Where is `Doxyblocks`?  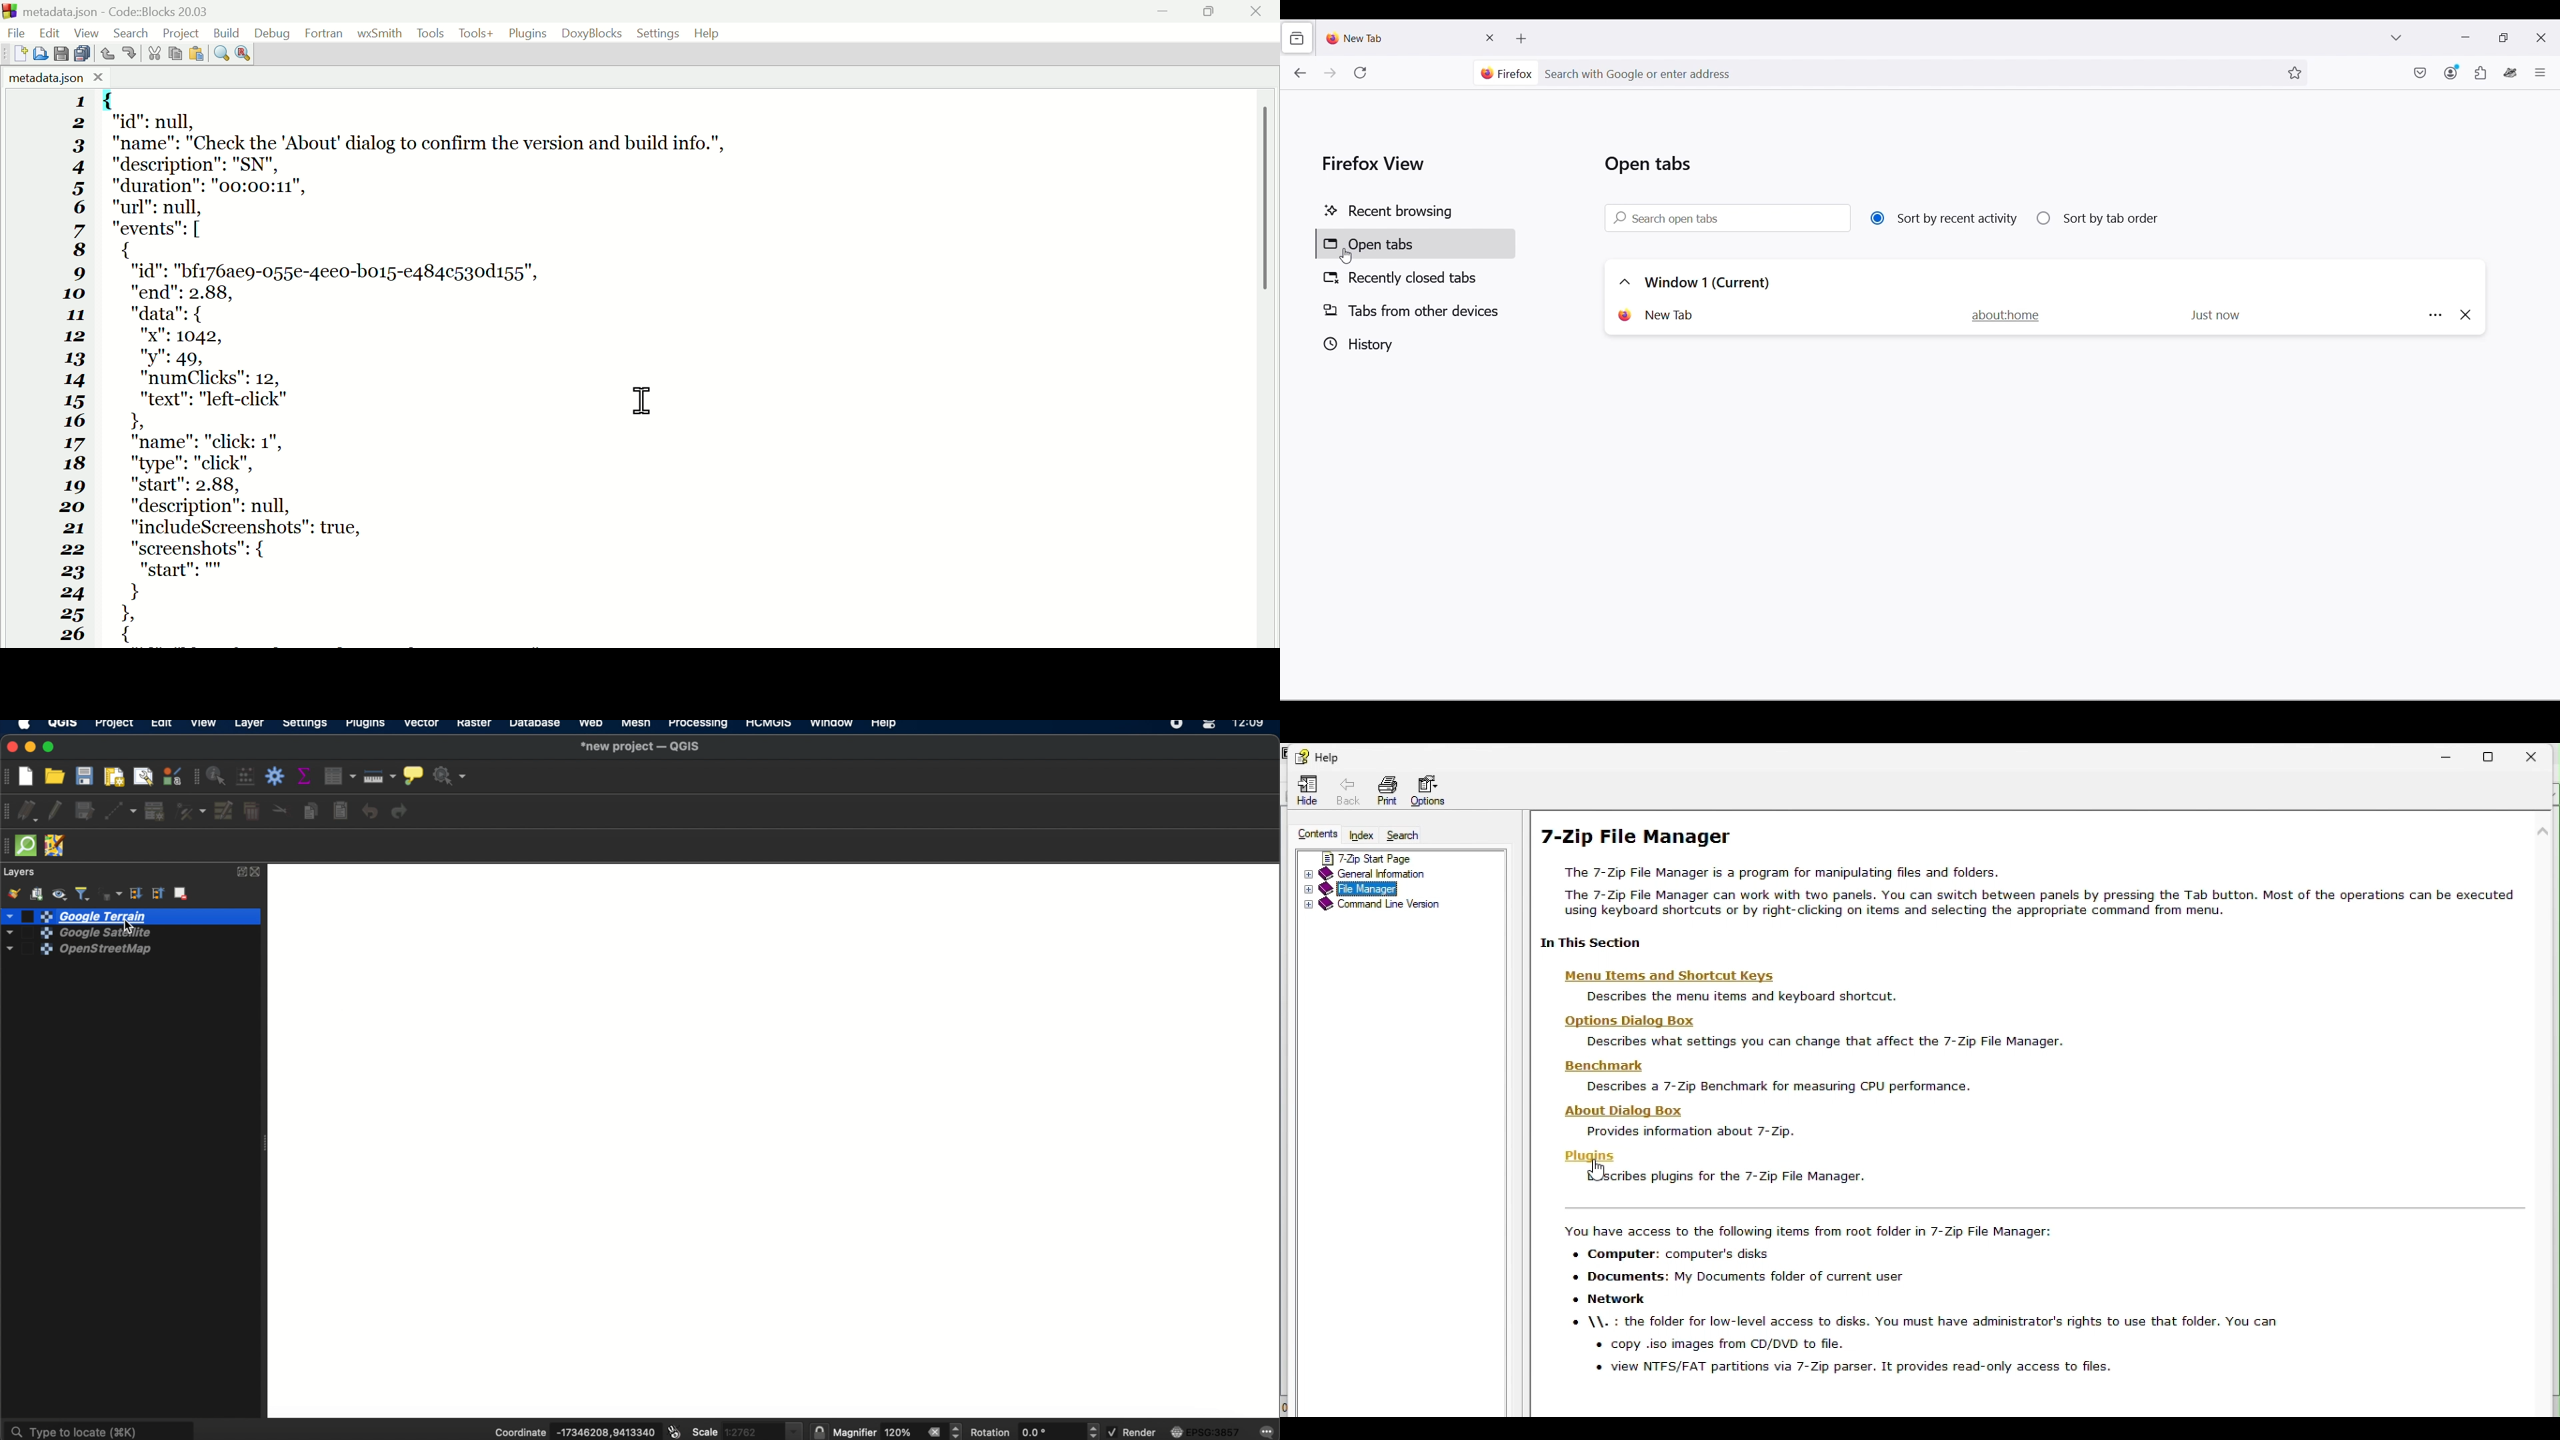
Doxyblocks is located at coordinates (591, 32).